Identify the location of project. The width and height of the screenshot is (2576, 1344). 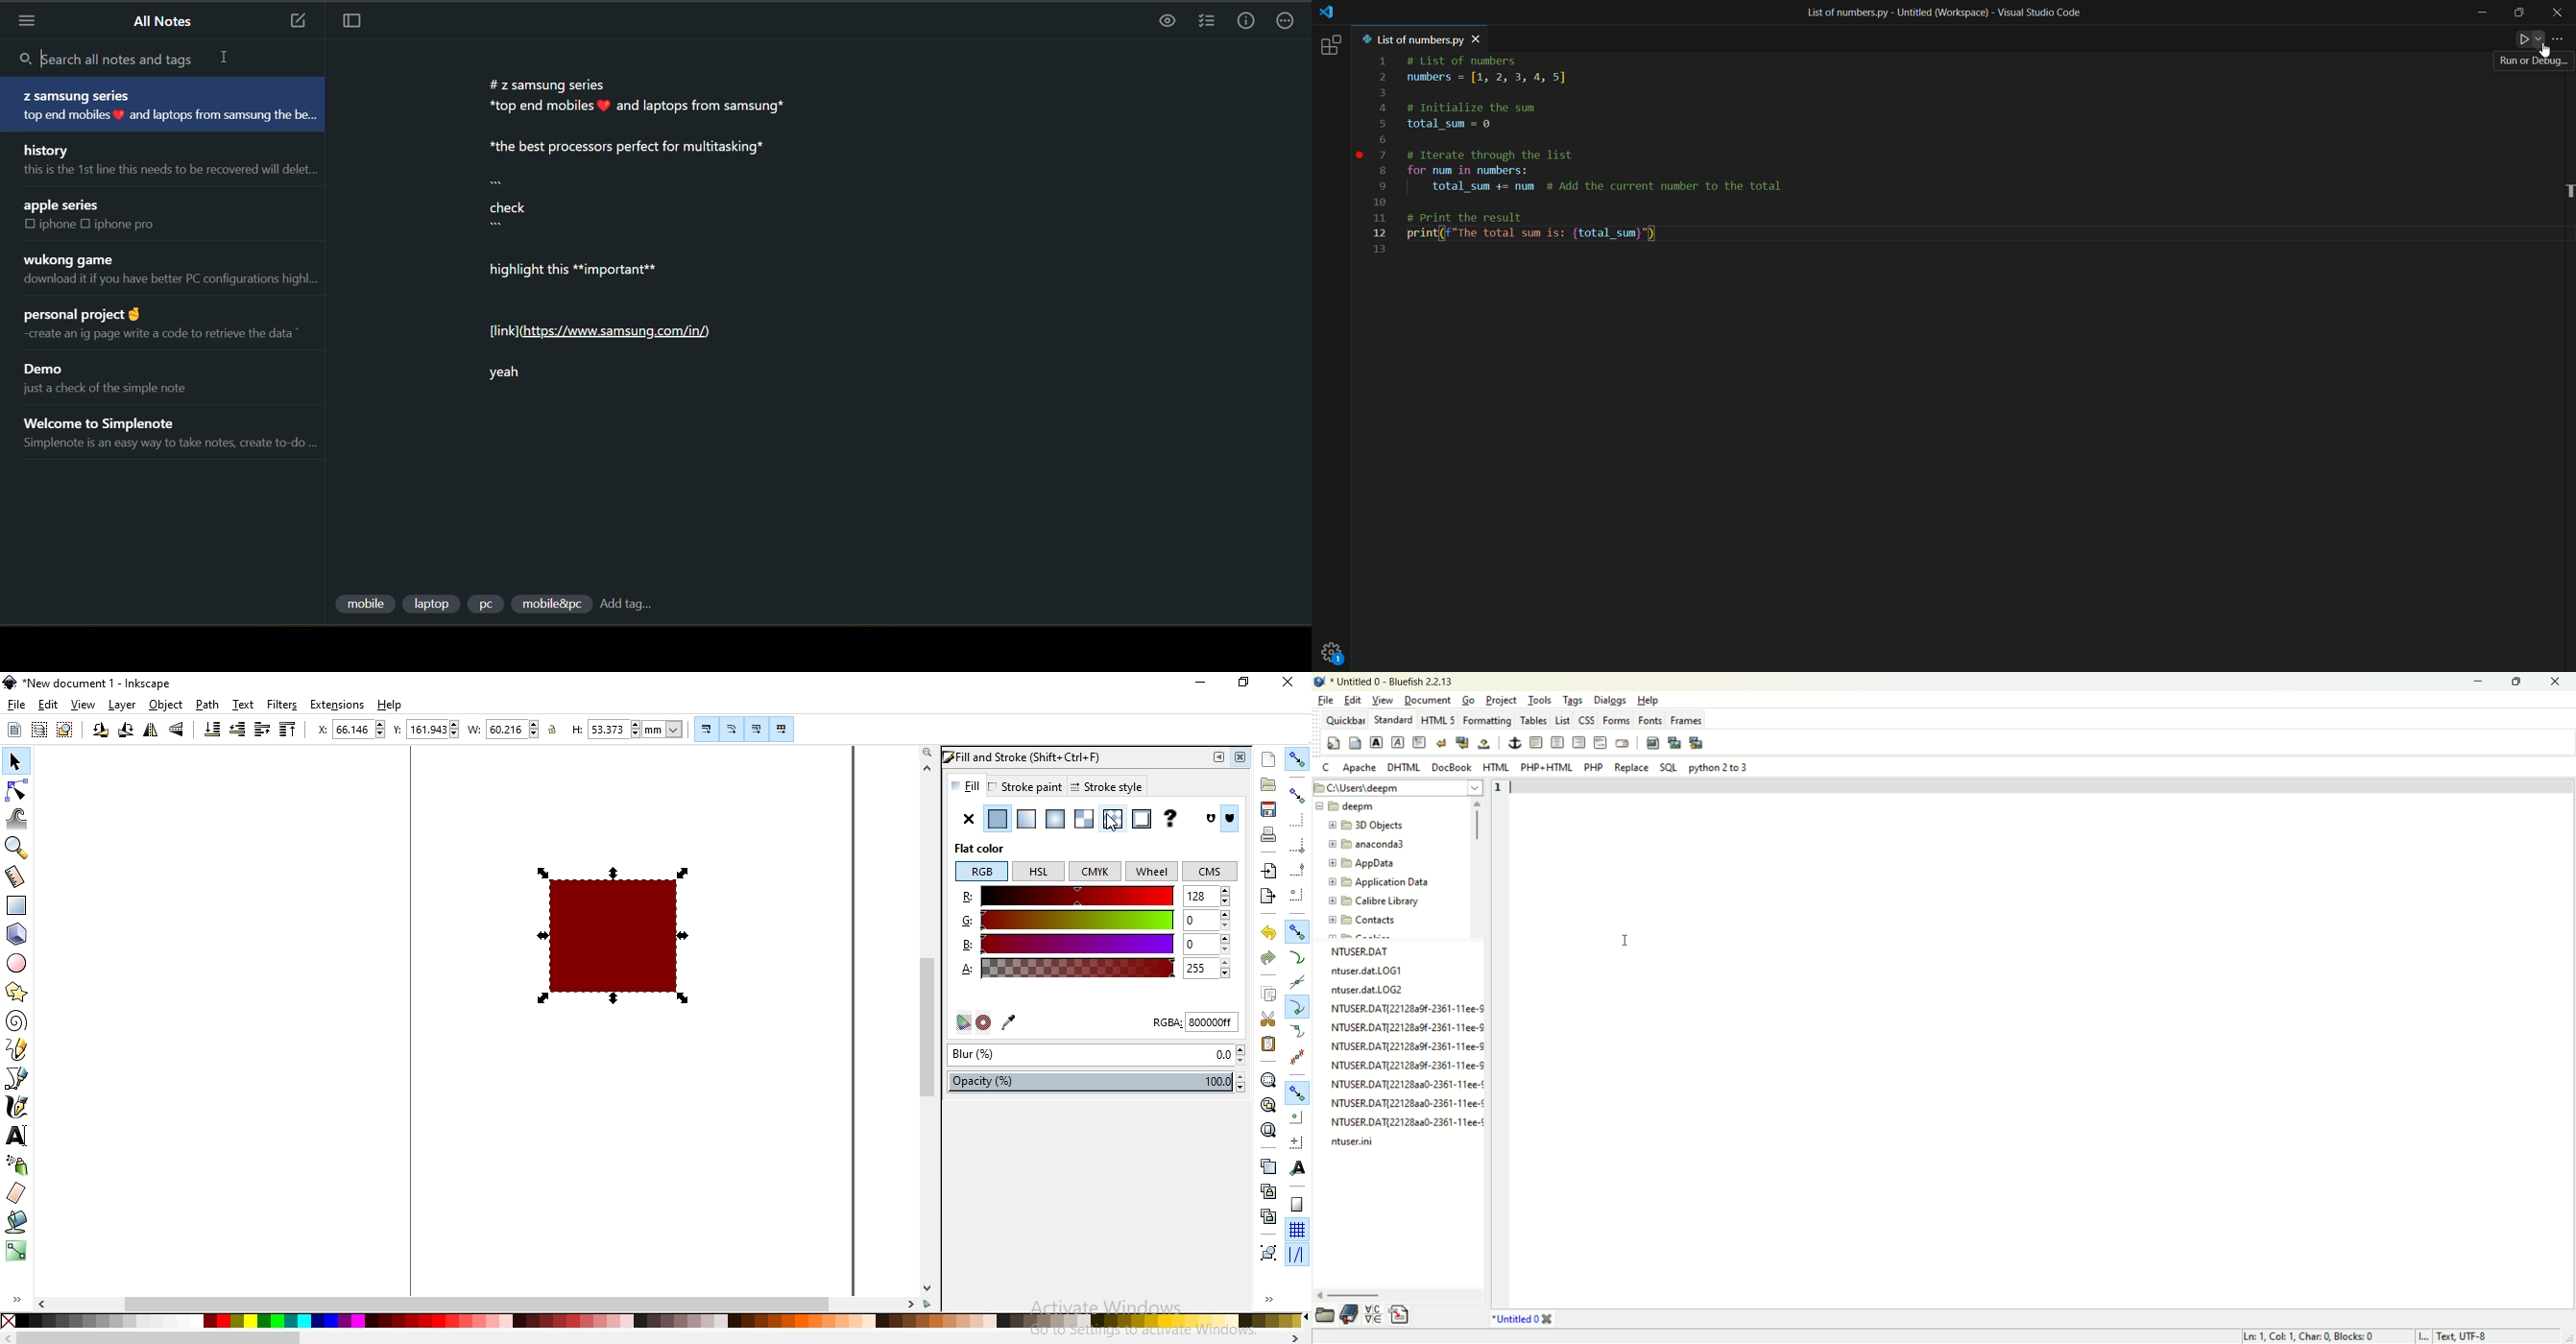
(1502, 699).